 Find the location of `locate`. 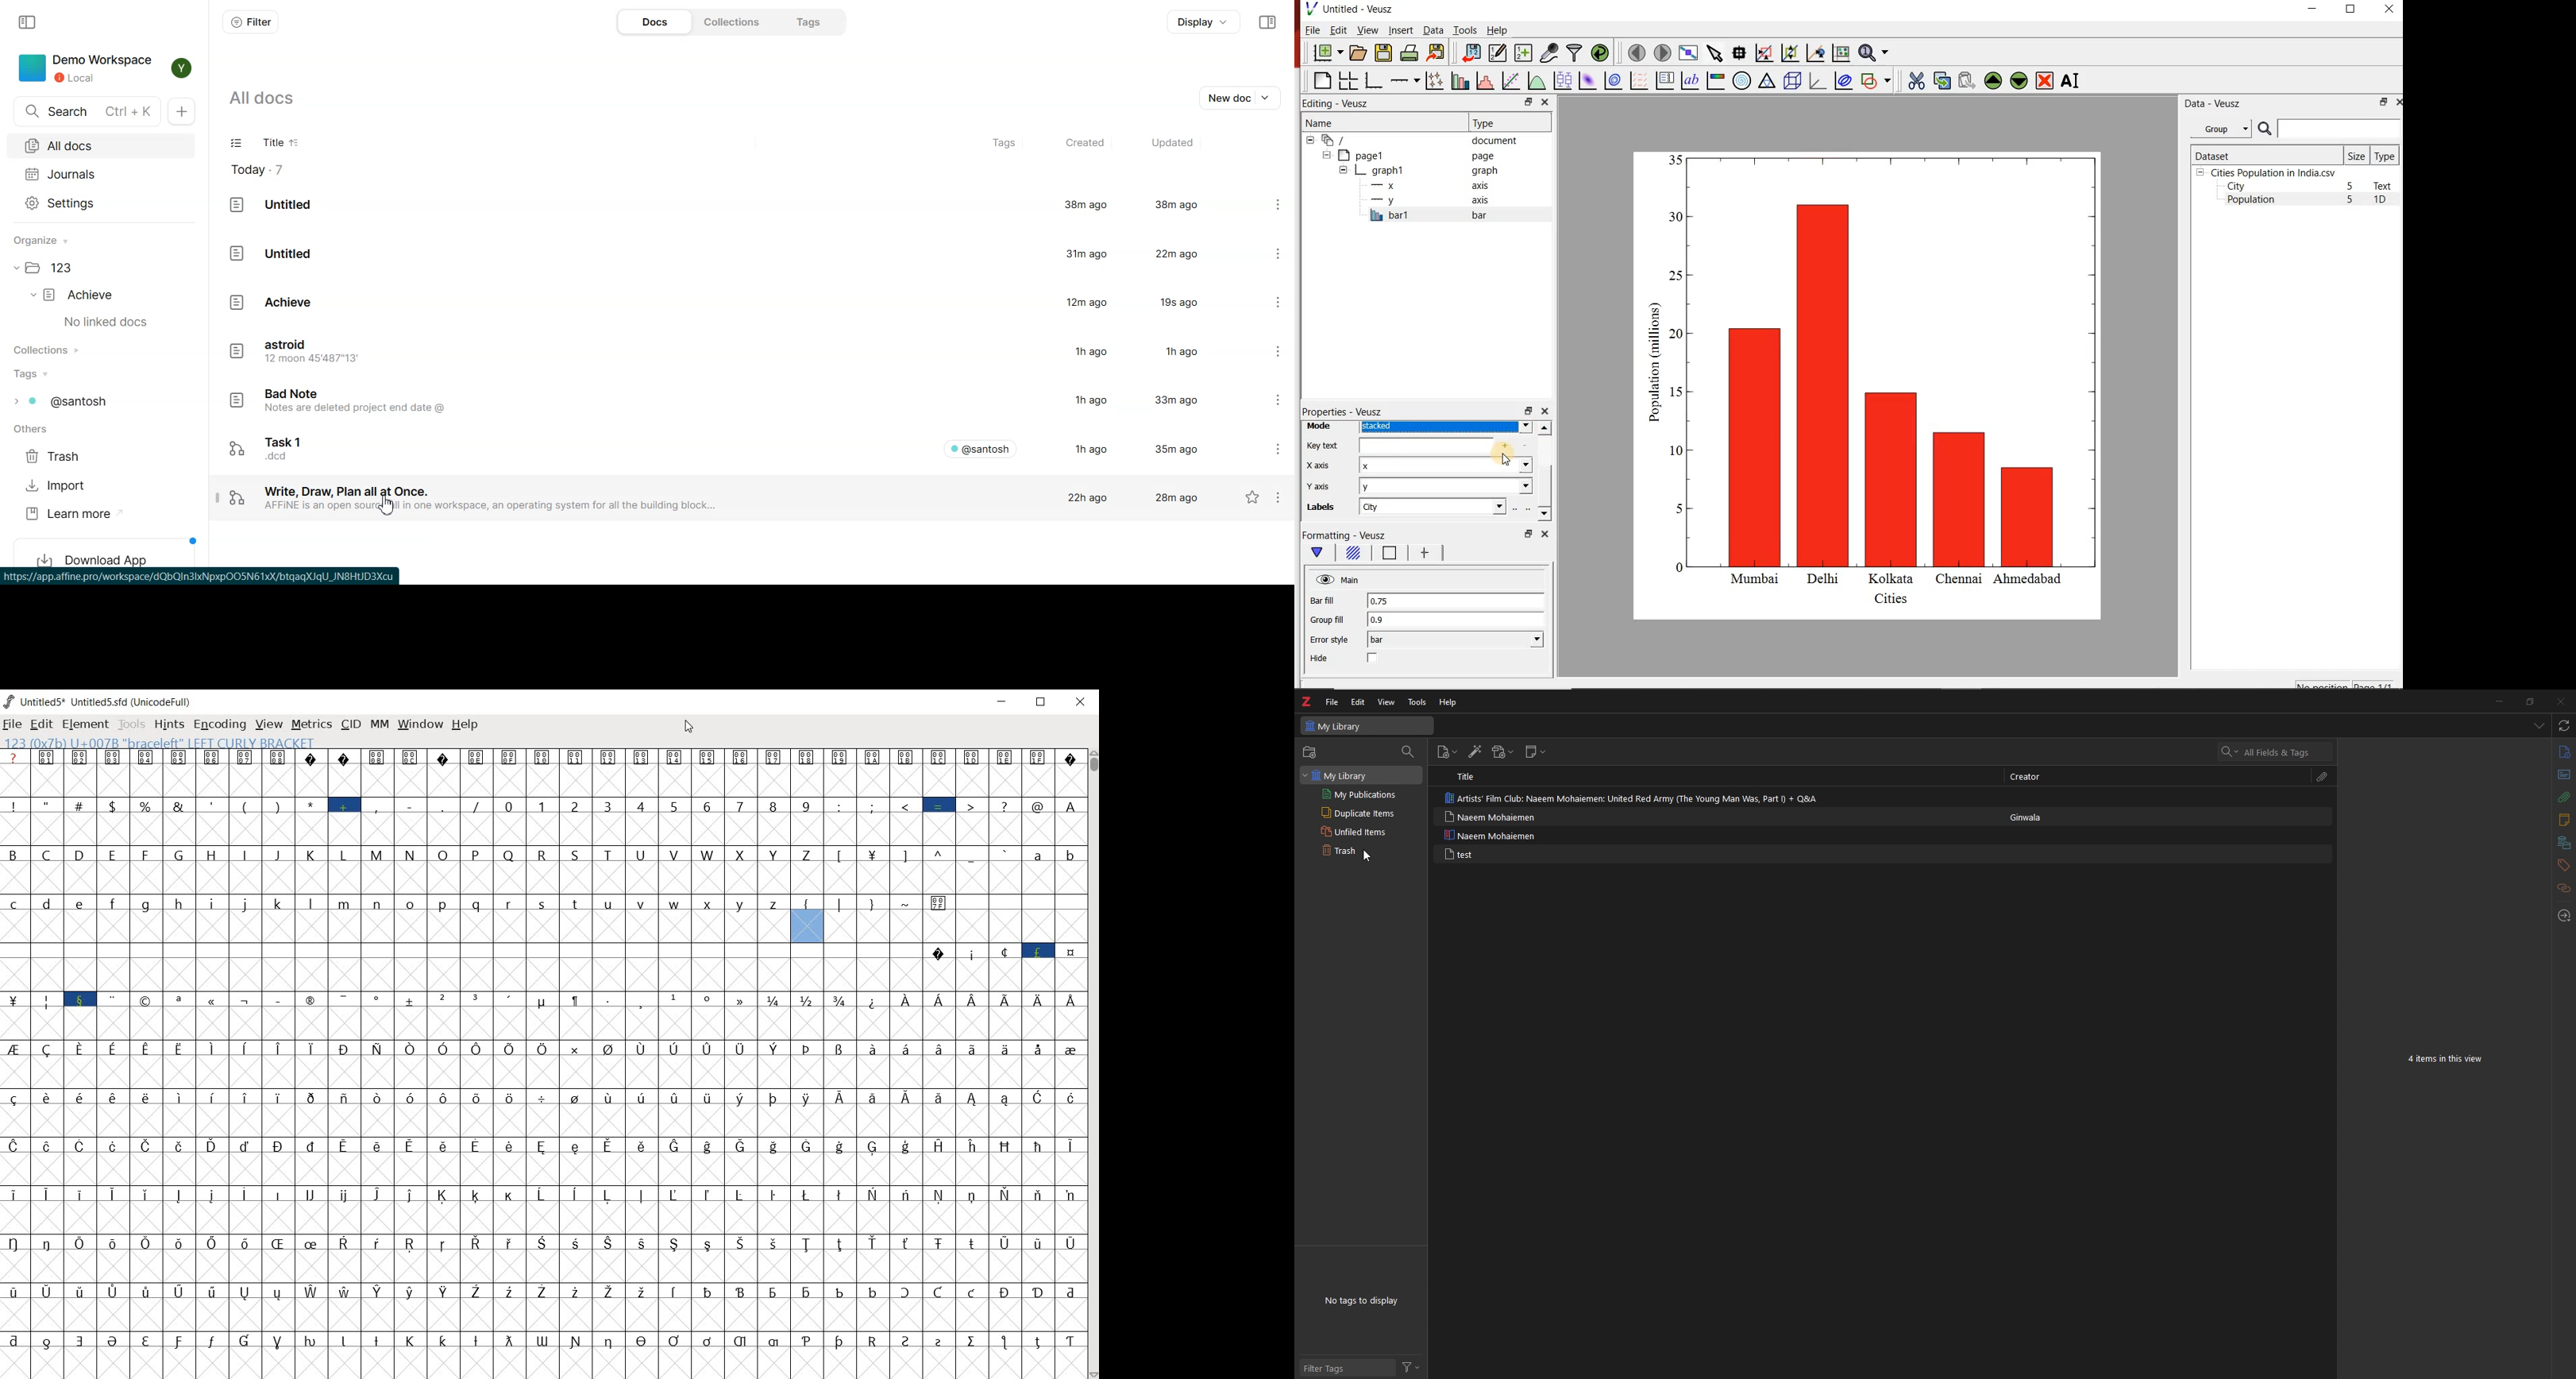

locate is located at coordinates (2564, 915).